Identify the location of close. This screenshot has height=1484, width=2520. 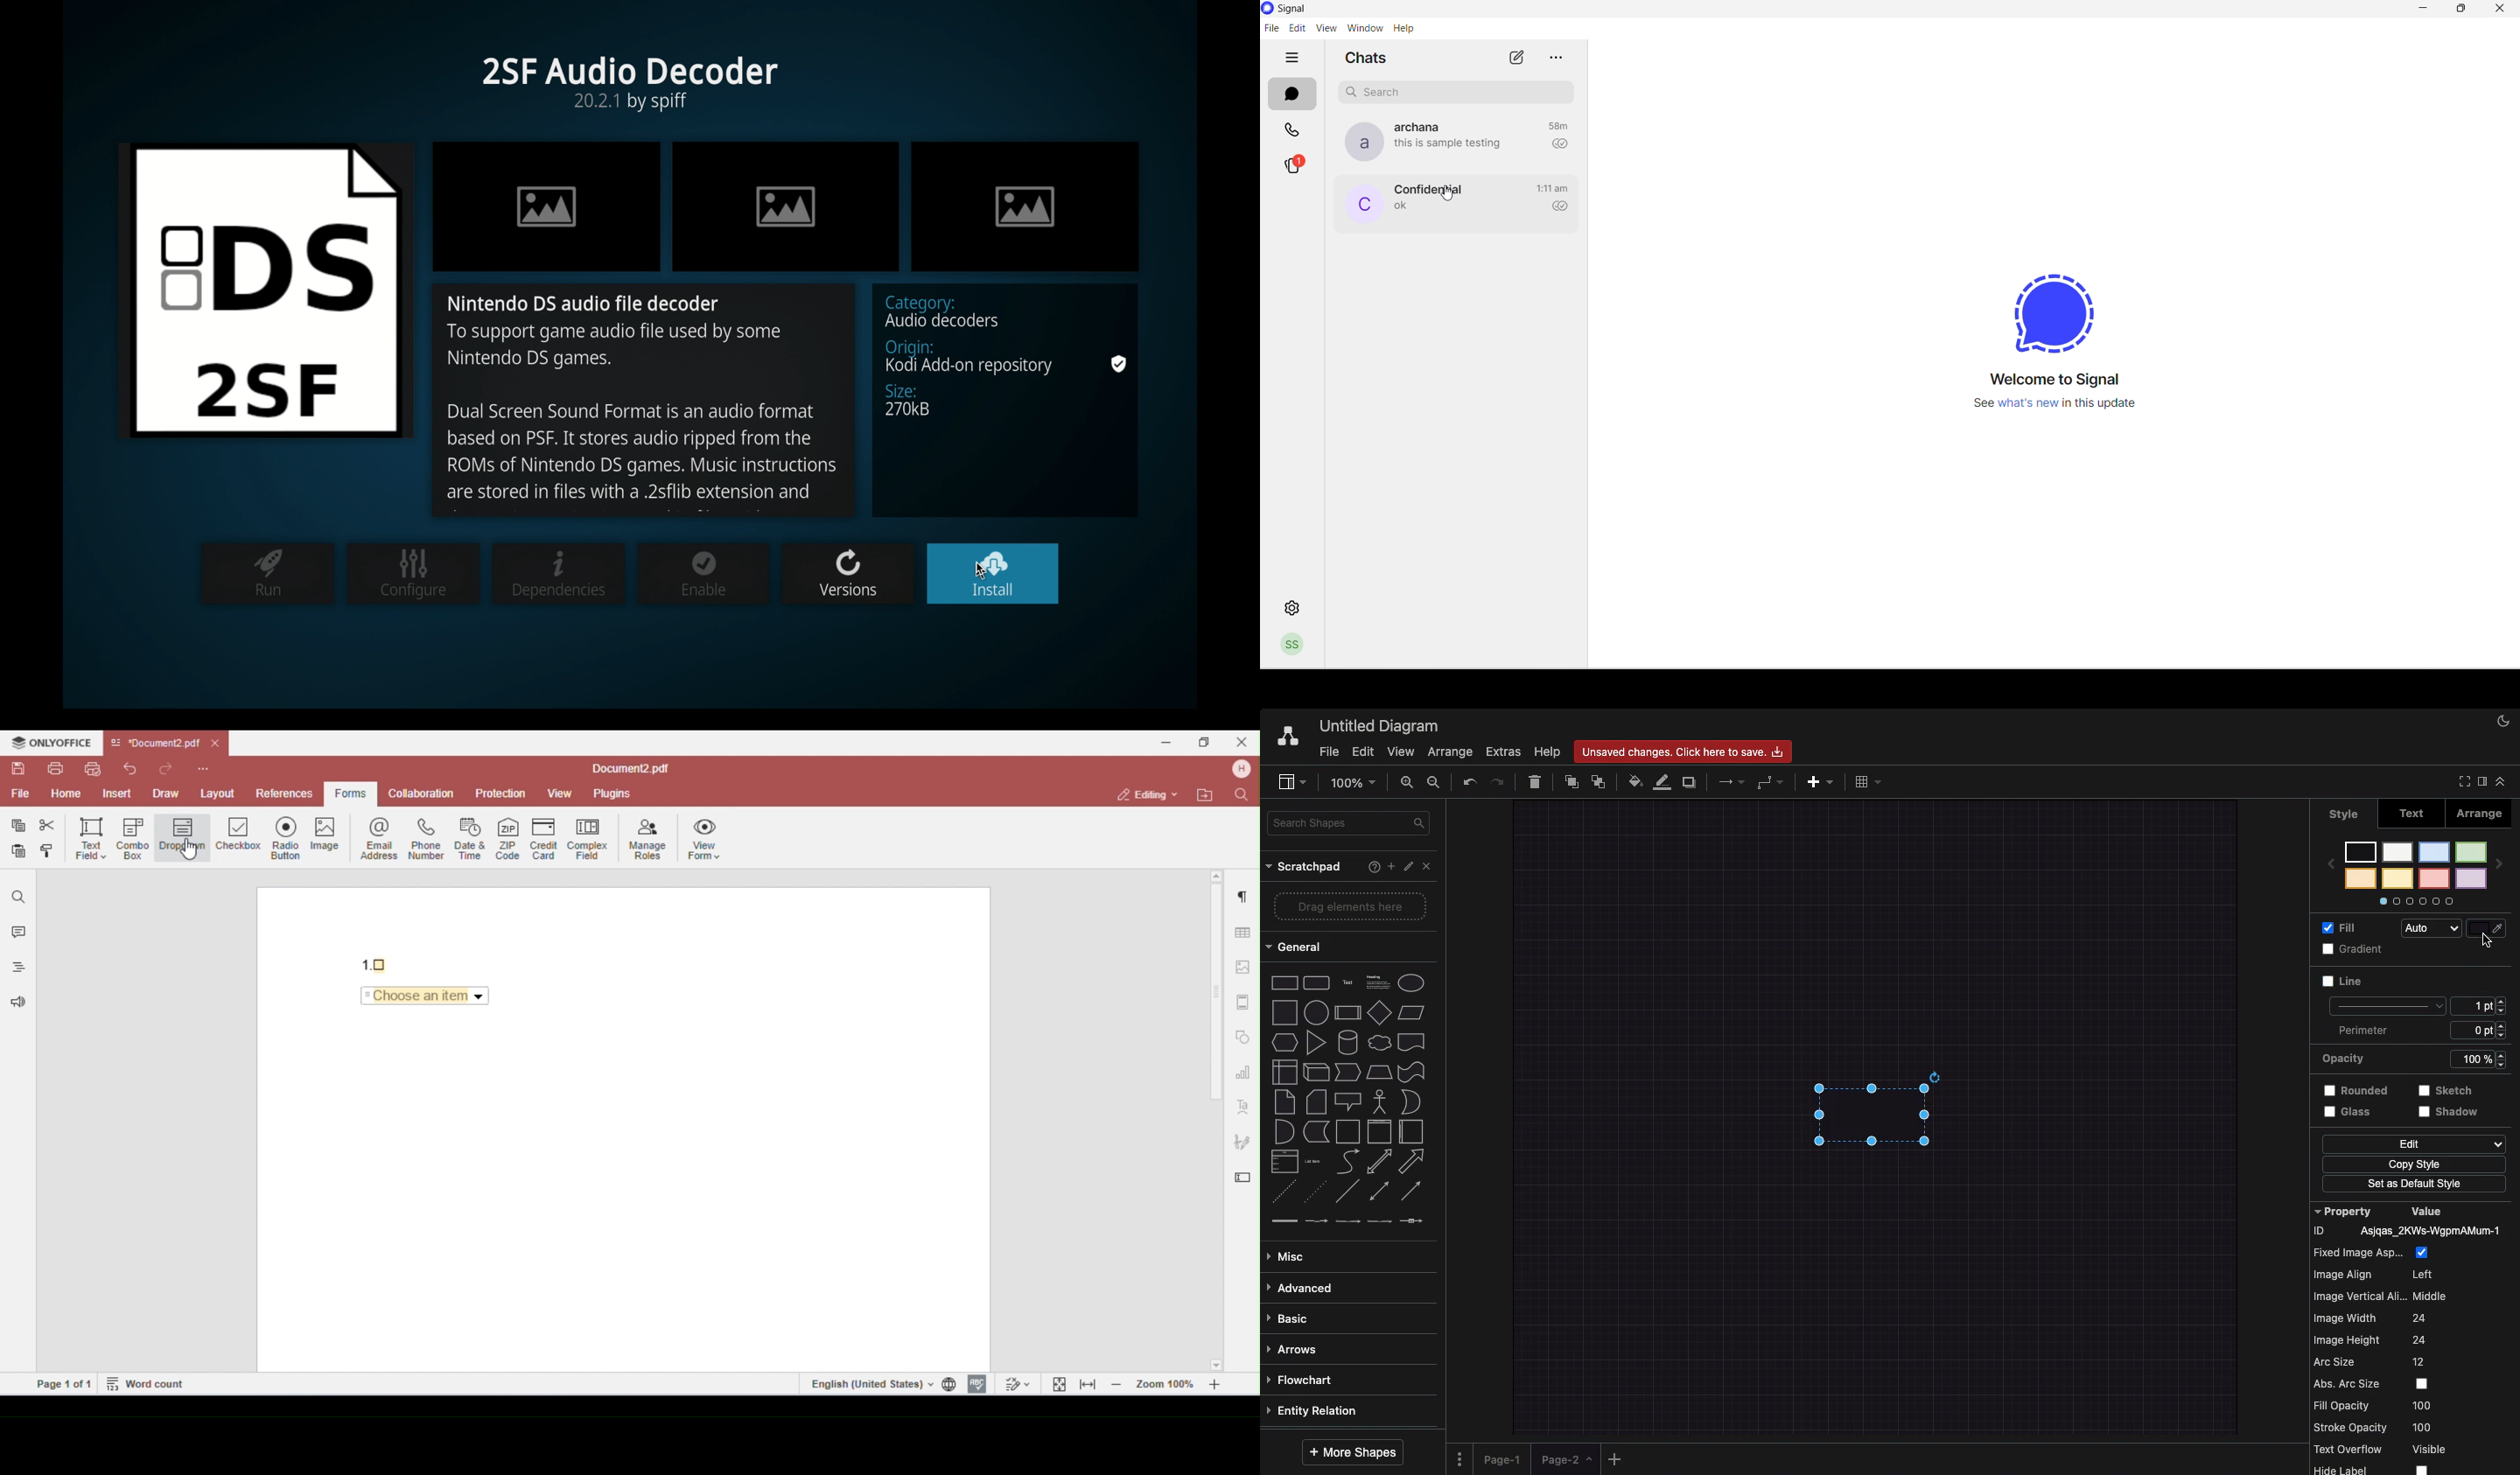
(2498, 11).